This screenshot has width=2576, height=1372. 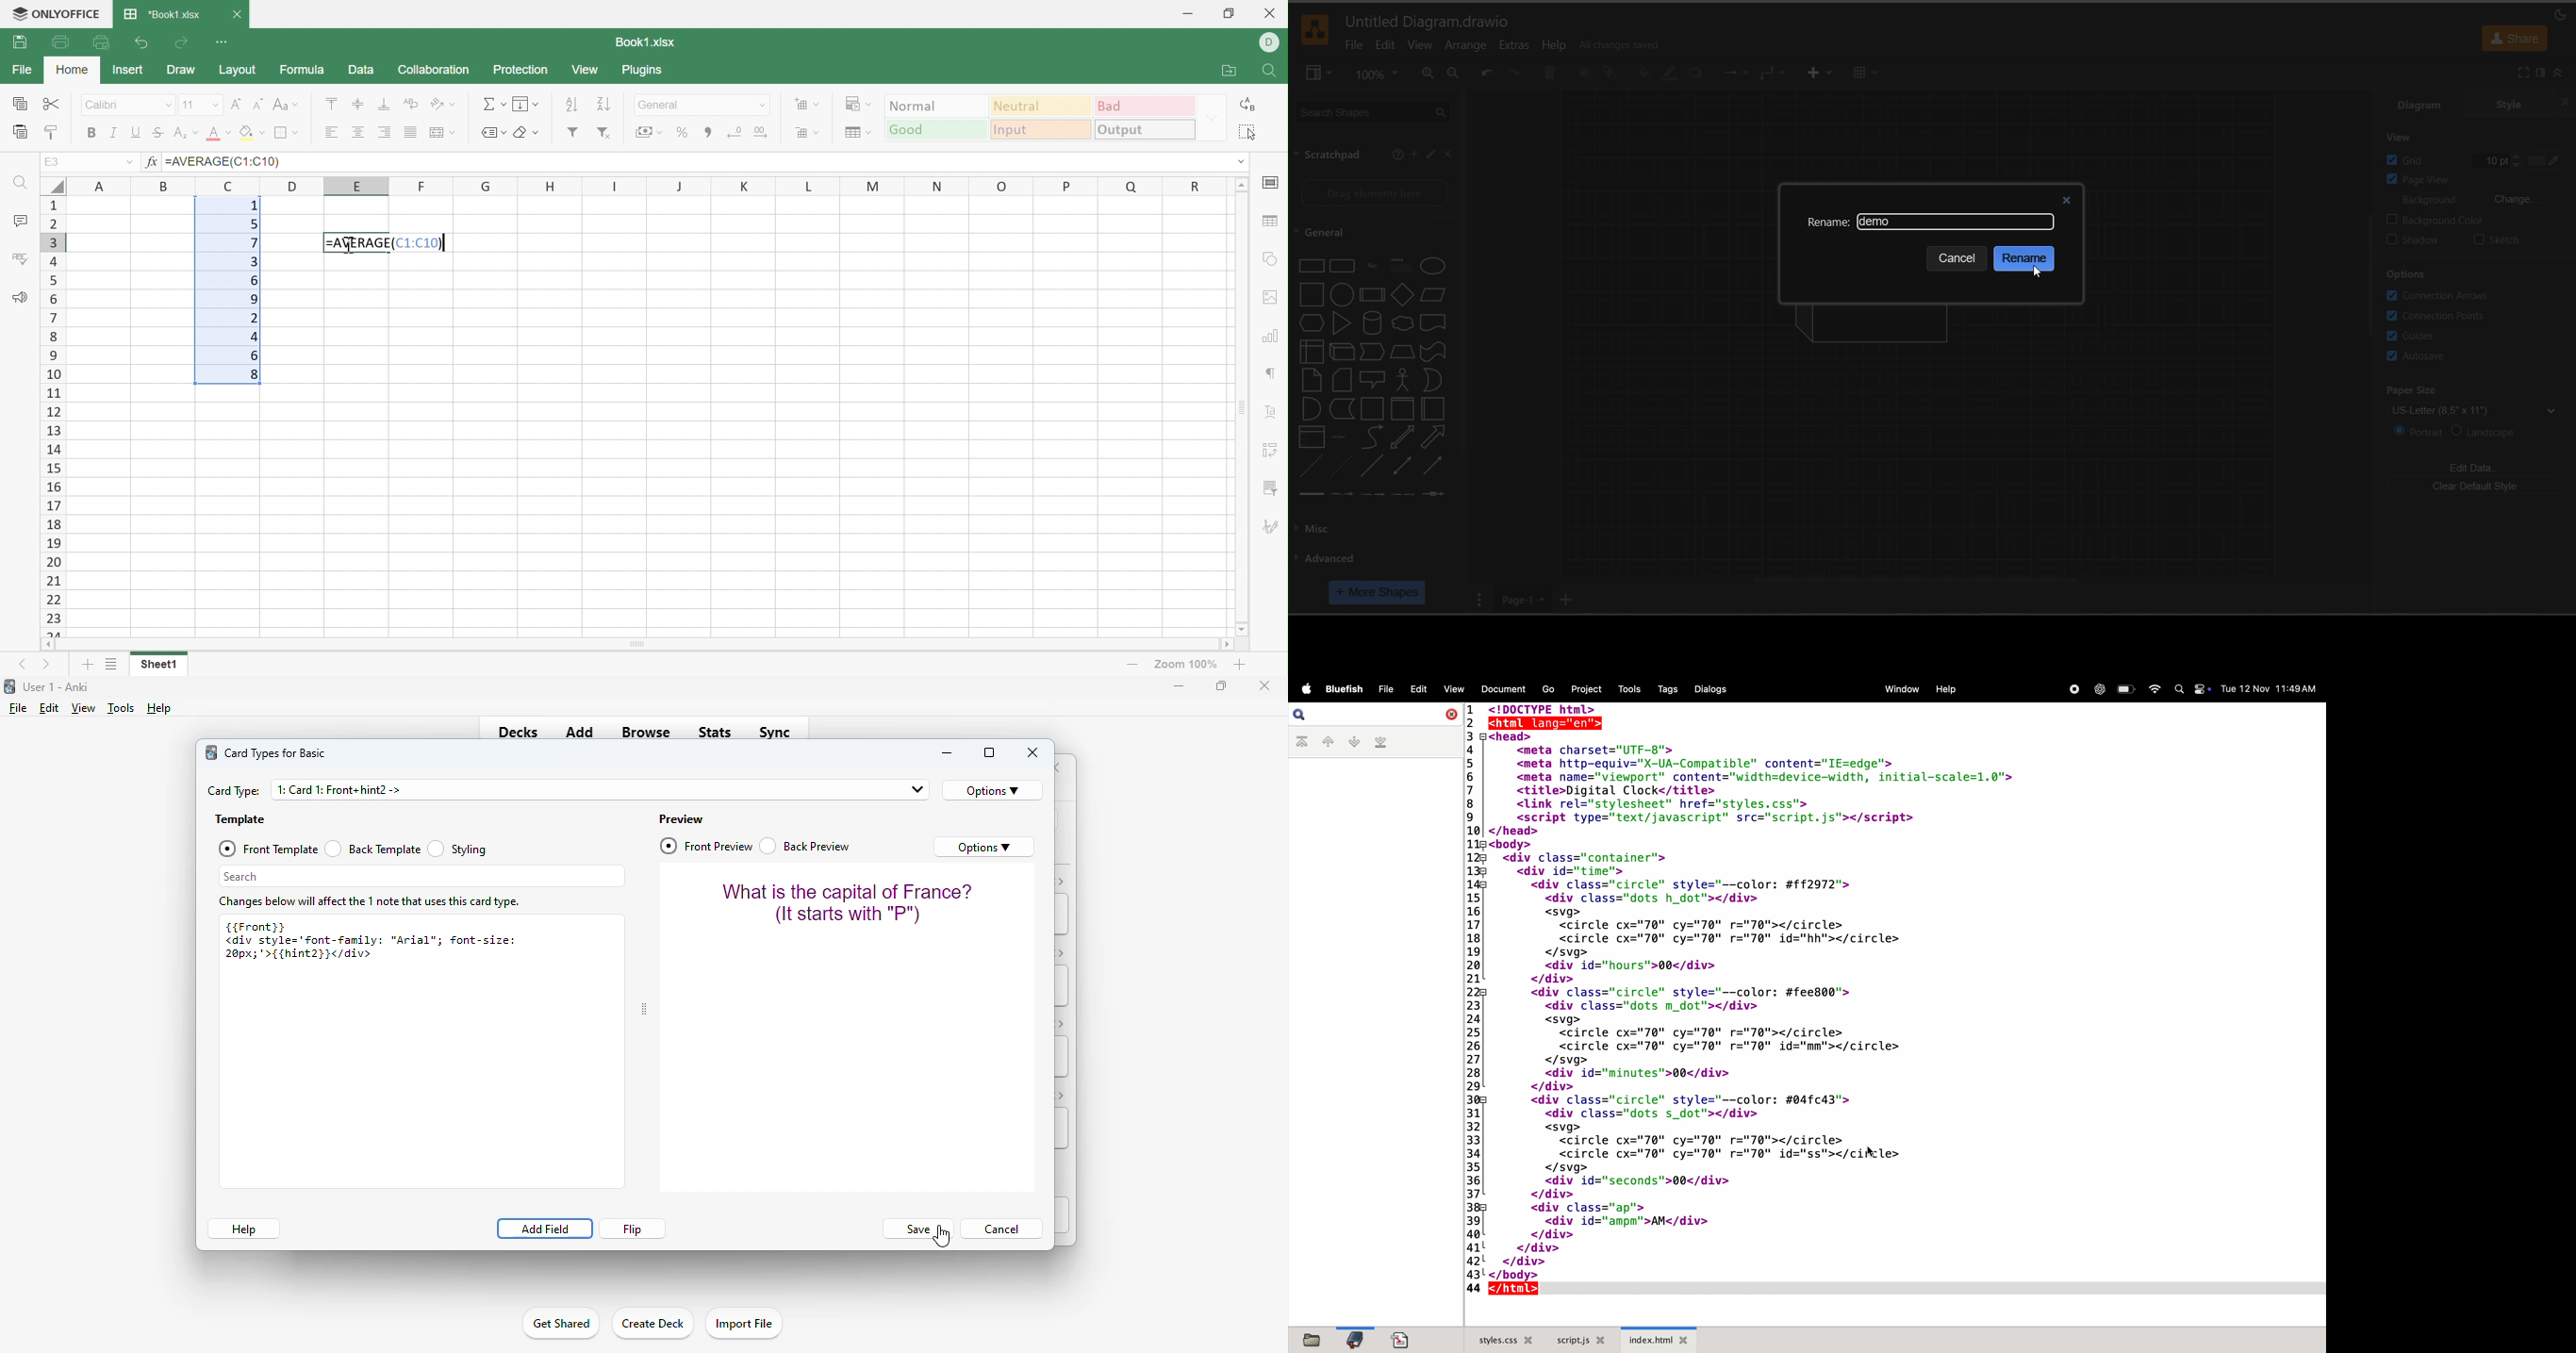 I want to click on create deck, so click(x=652, y=1322).